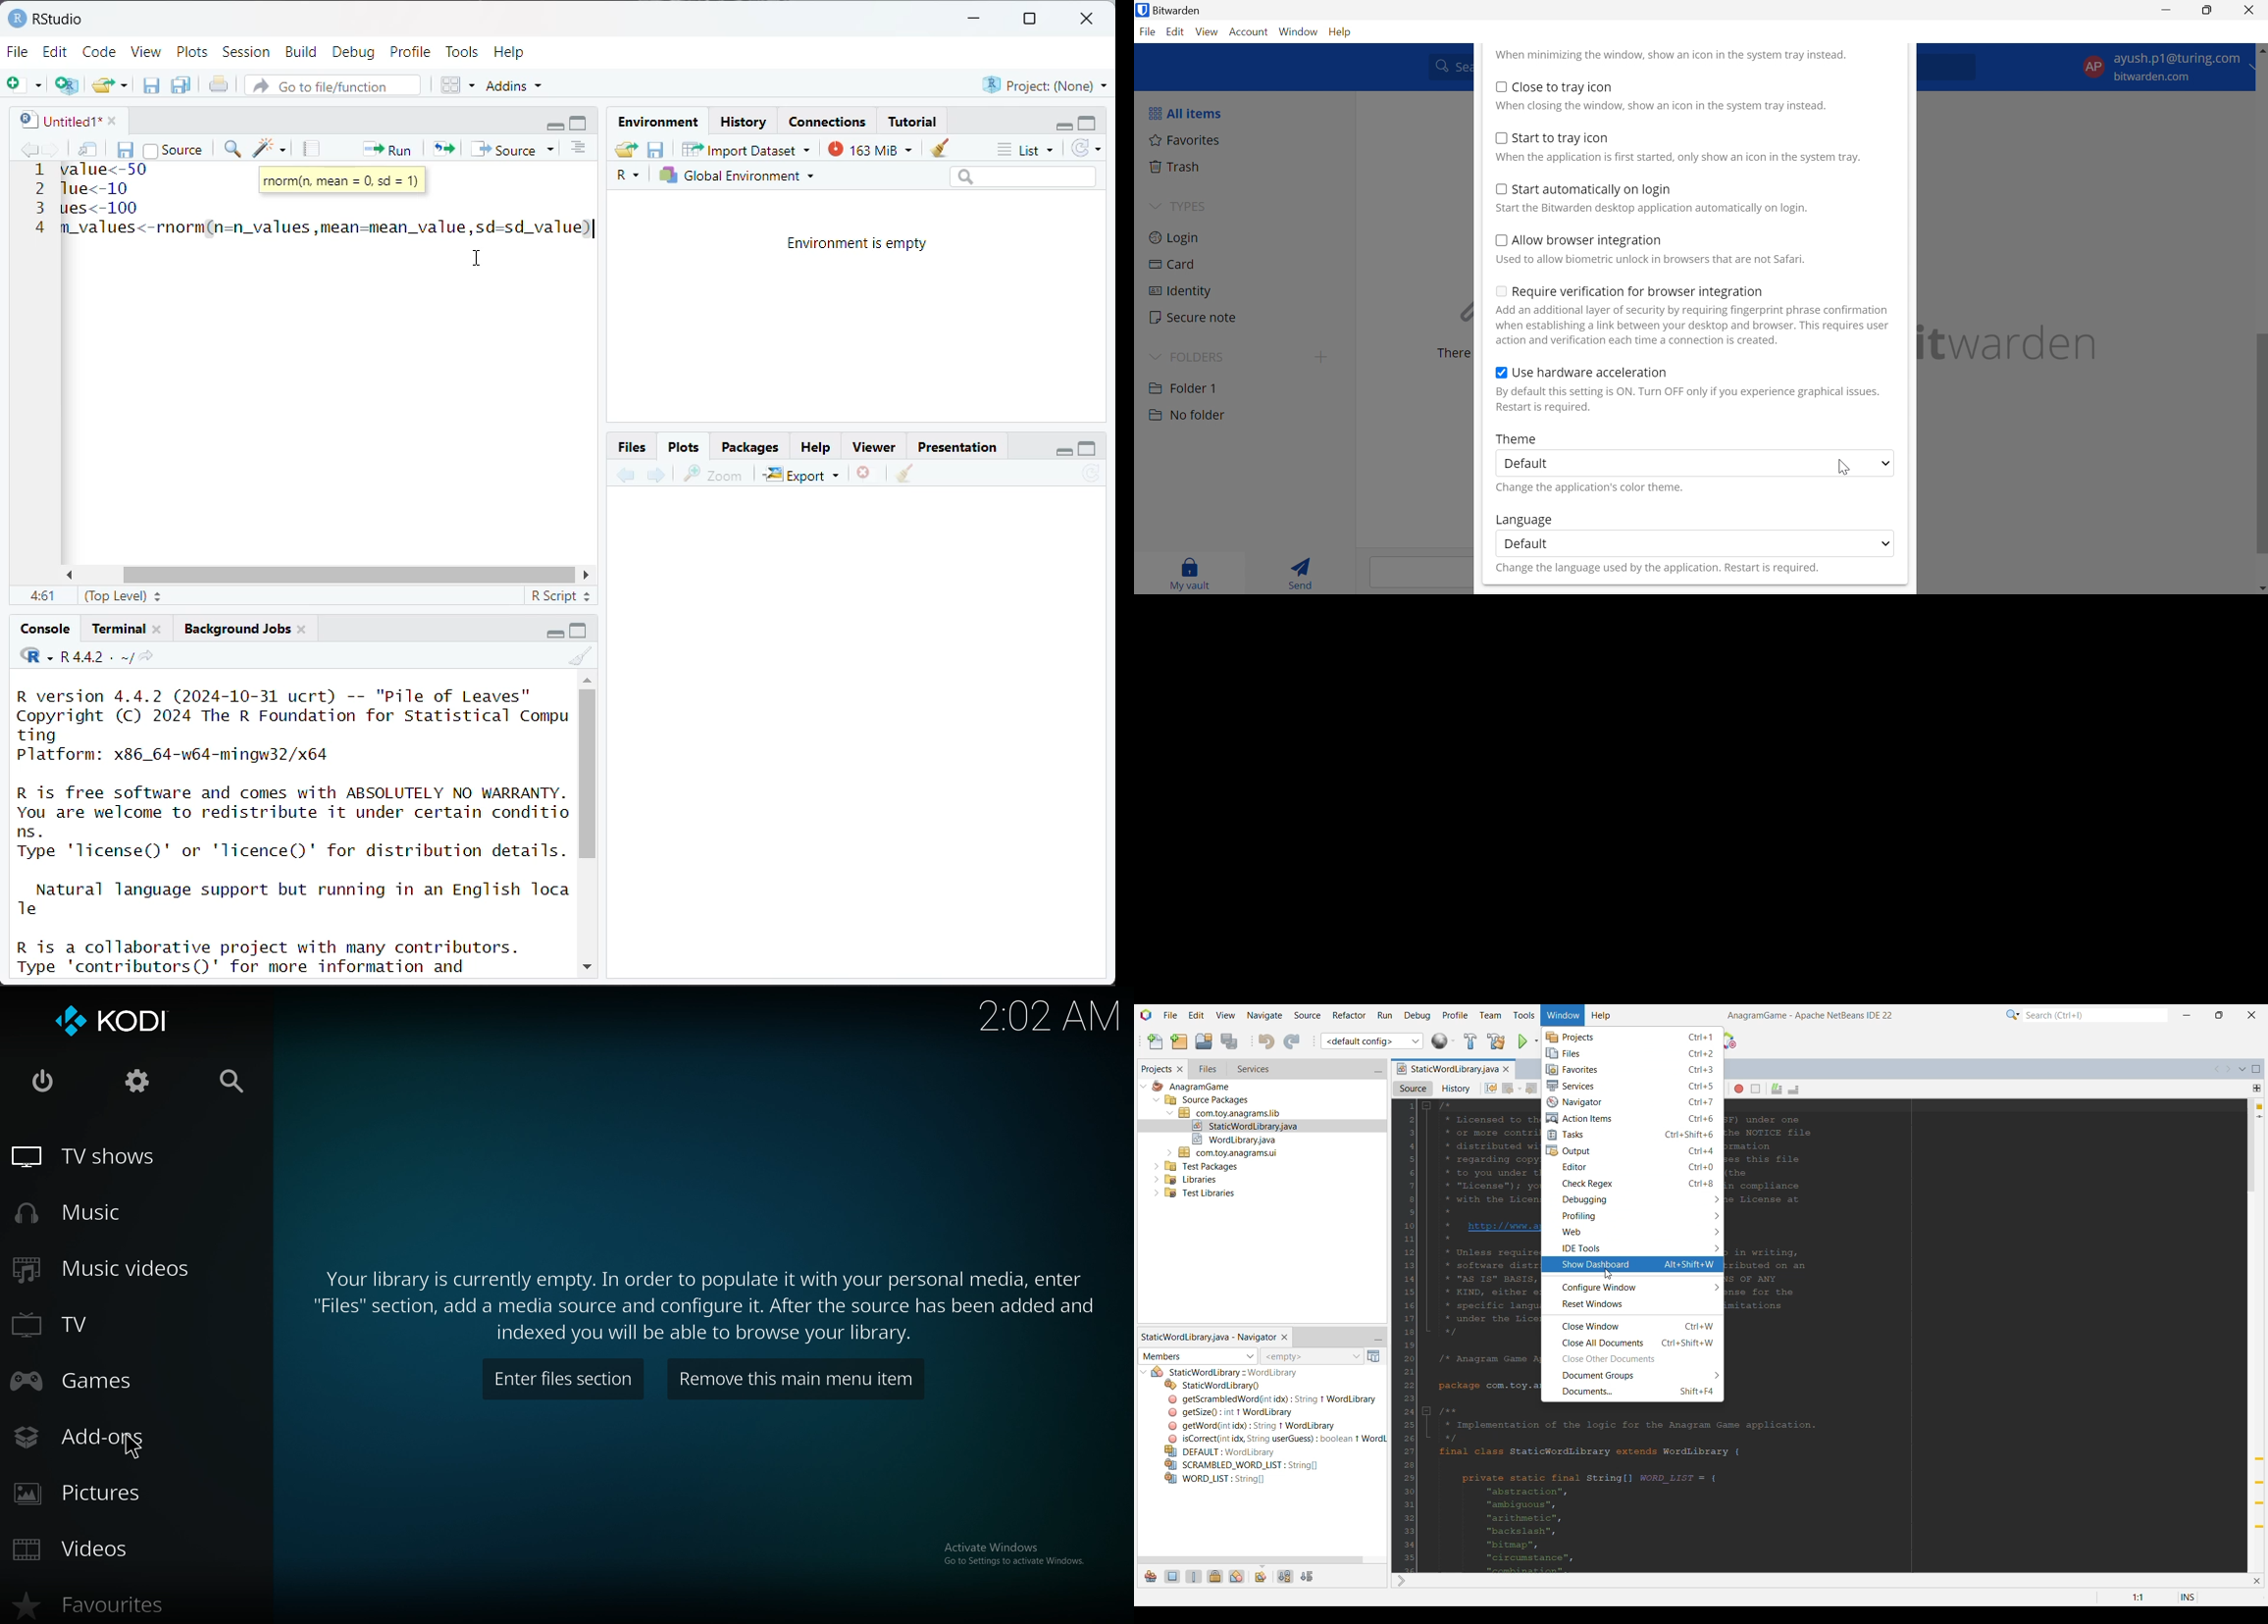 The image size is (2268, 1624). Describe the element at coordinates (583, 656) in the screenshot. I see `clear console` at that location.